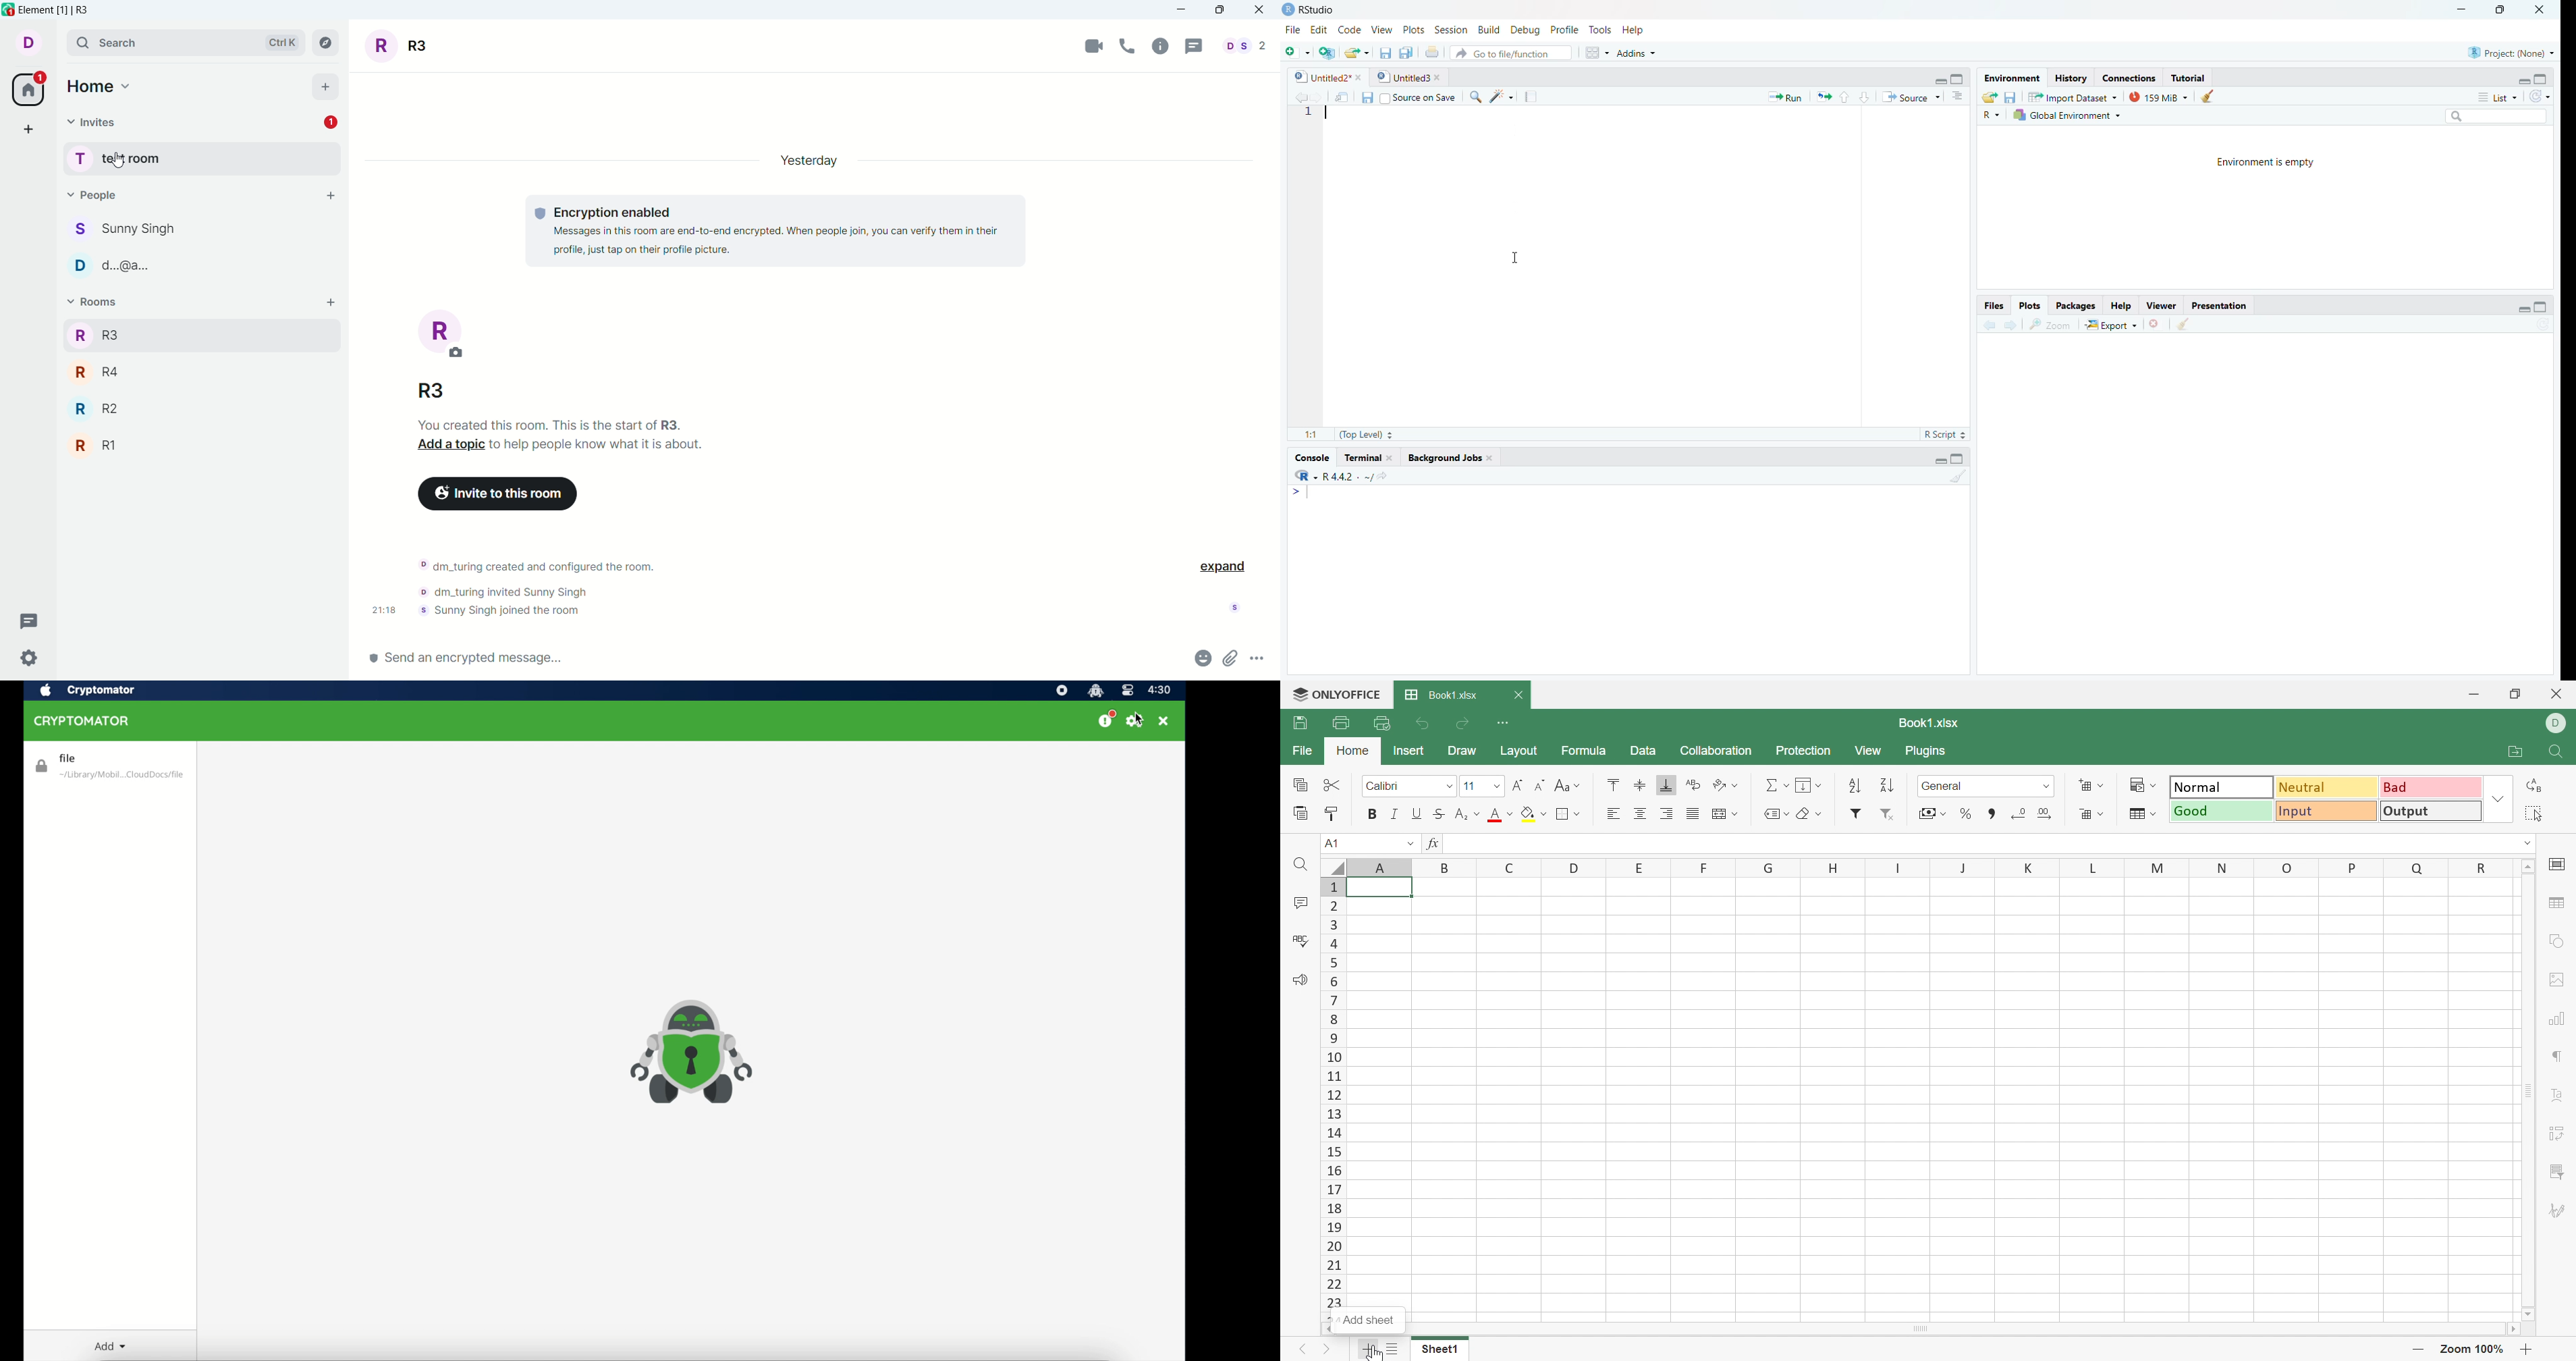 The image size is (2576, 1372). Describe the element at coordinates (1386, 723) in the screenshot. I see `Quick Print` at that location.